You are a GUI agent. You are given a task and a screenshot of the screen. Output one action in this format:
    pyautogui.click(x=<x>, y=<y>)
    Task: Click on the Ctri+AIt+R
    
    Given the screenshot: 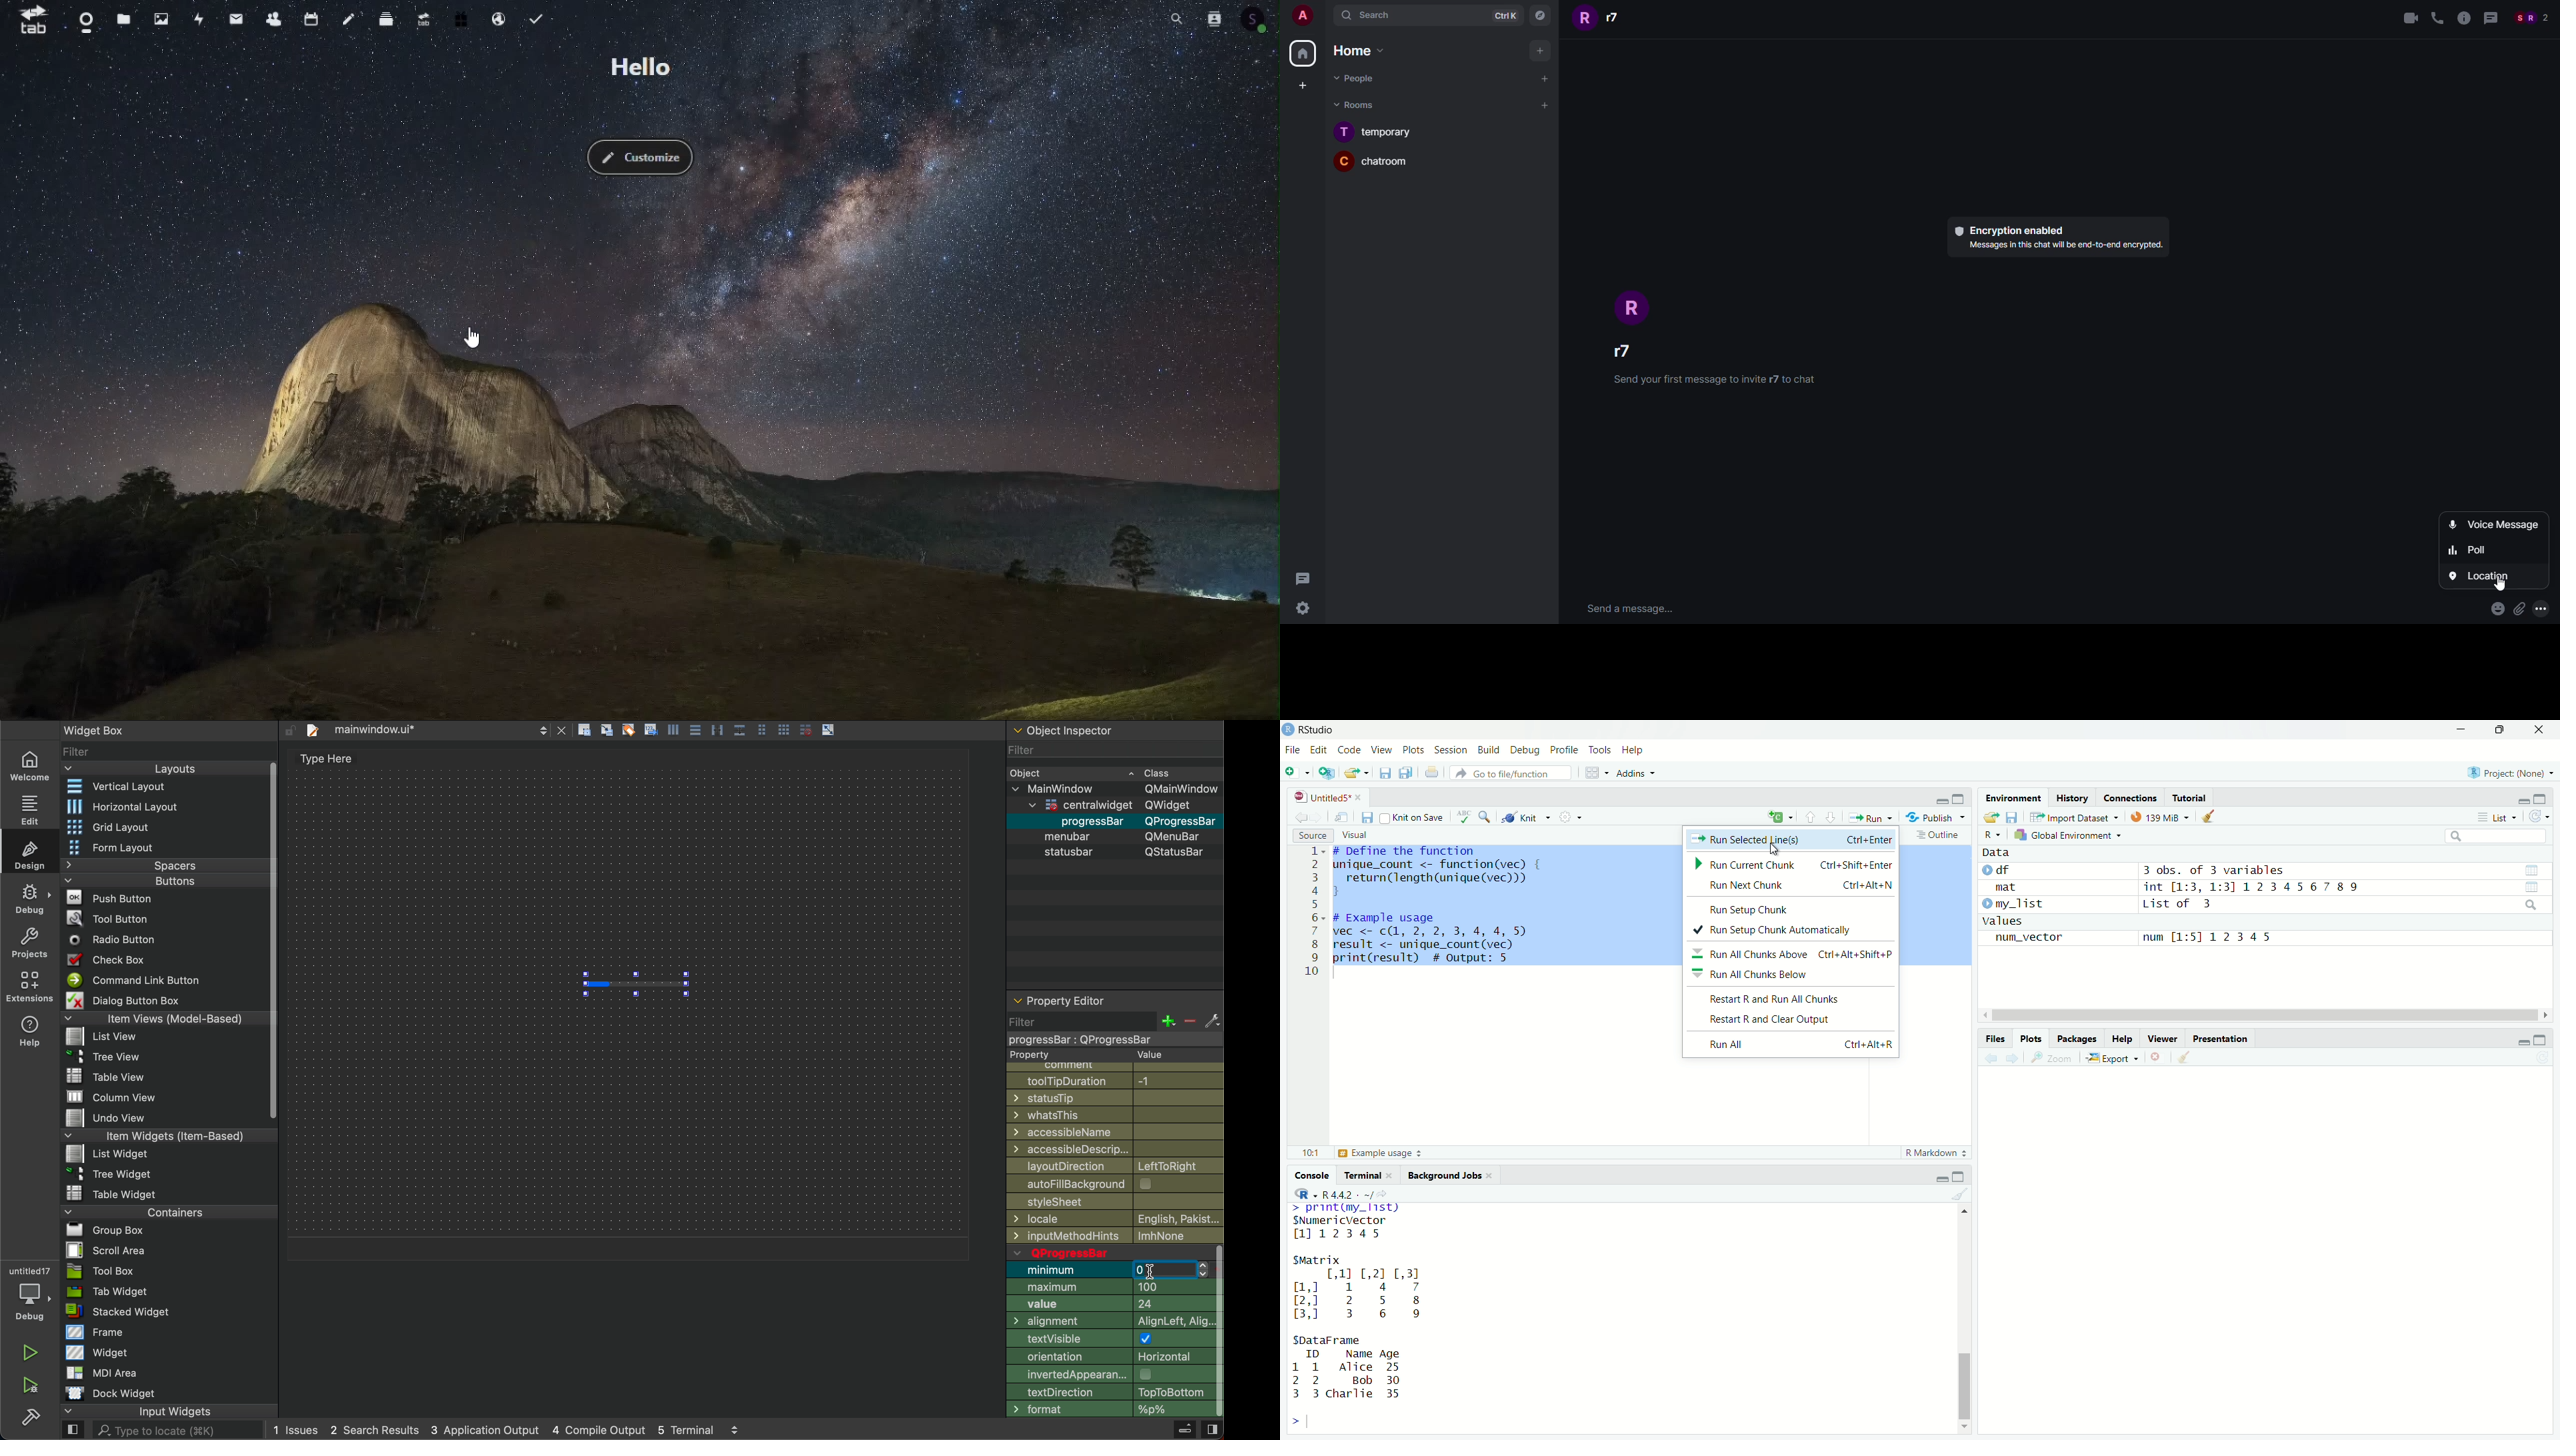 What is the action you would take?
    pyautogui.click(x=1867, y=1044)
    